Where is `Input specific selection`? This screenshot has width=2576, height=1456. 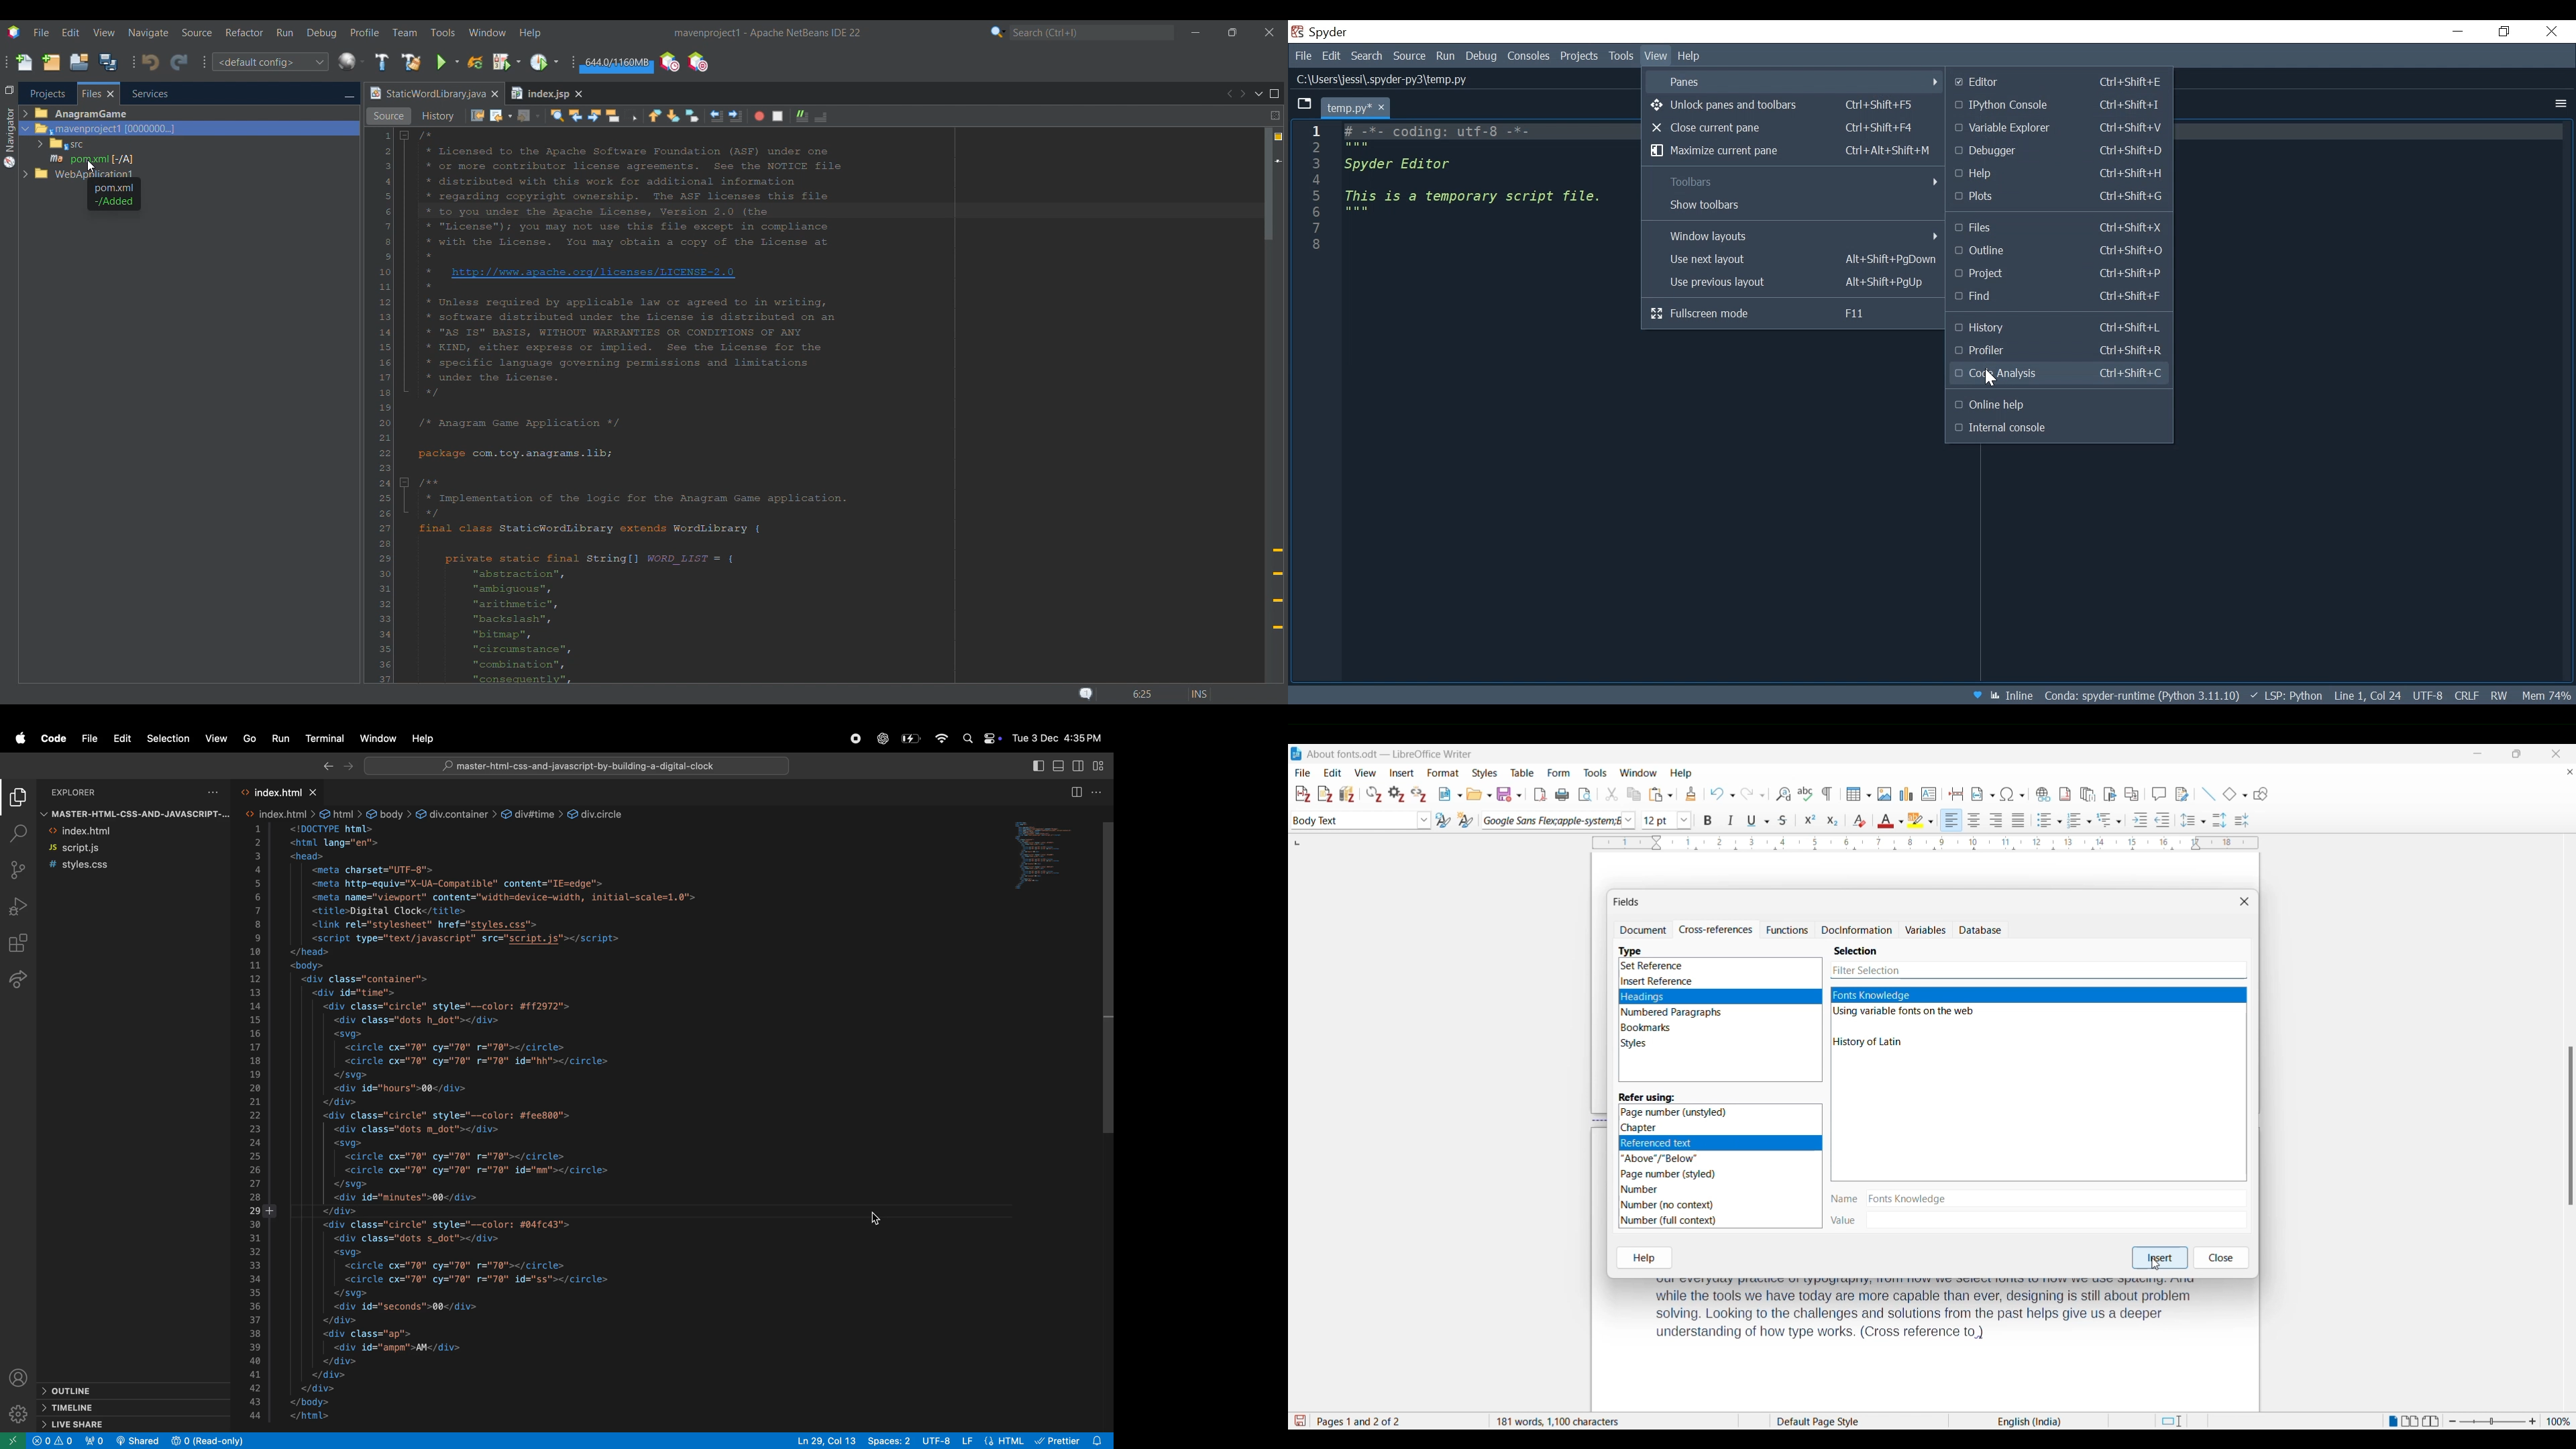
Input specific selection is located at coordinates (2038, 970).